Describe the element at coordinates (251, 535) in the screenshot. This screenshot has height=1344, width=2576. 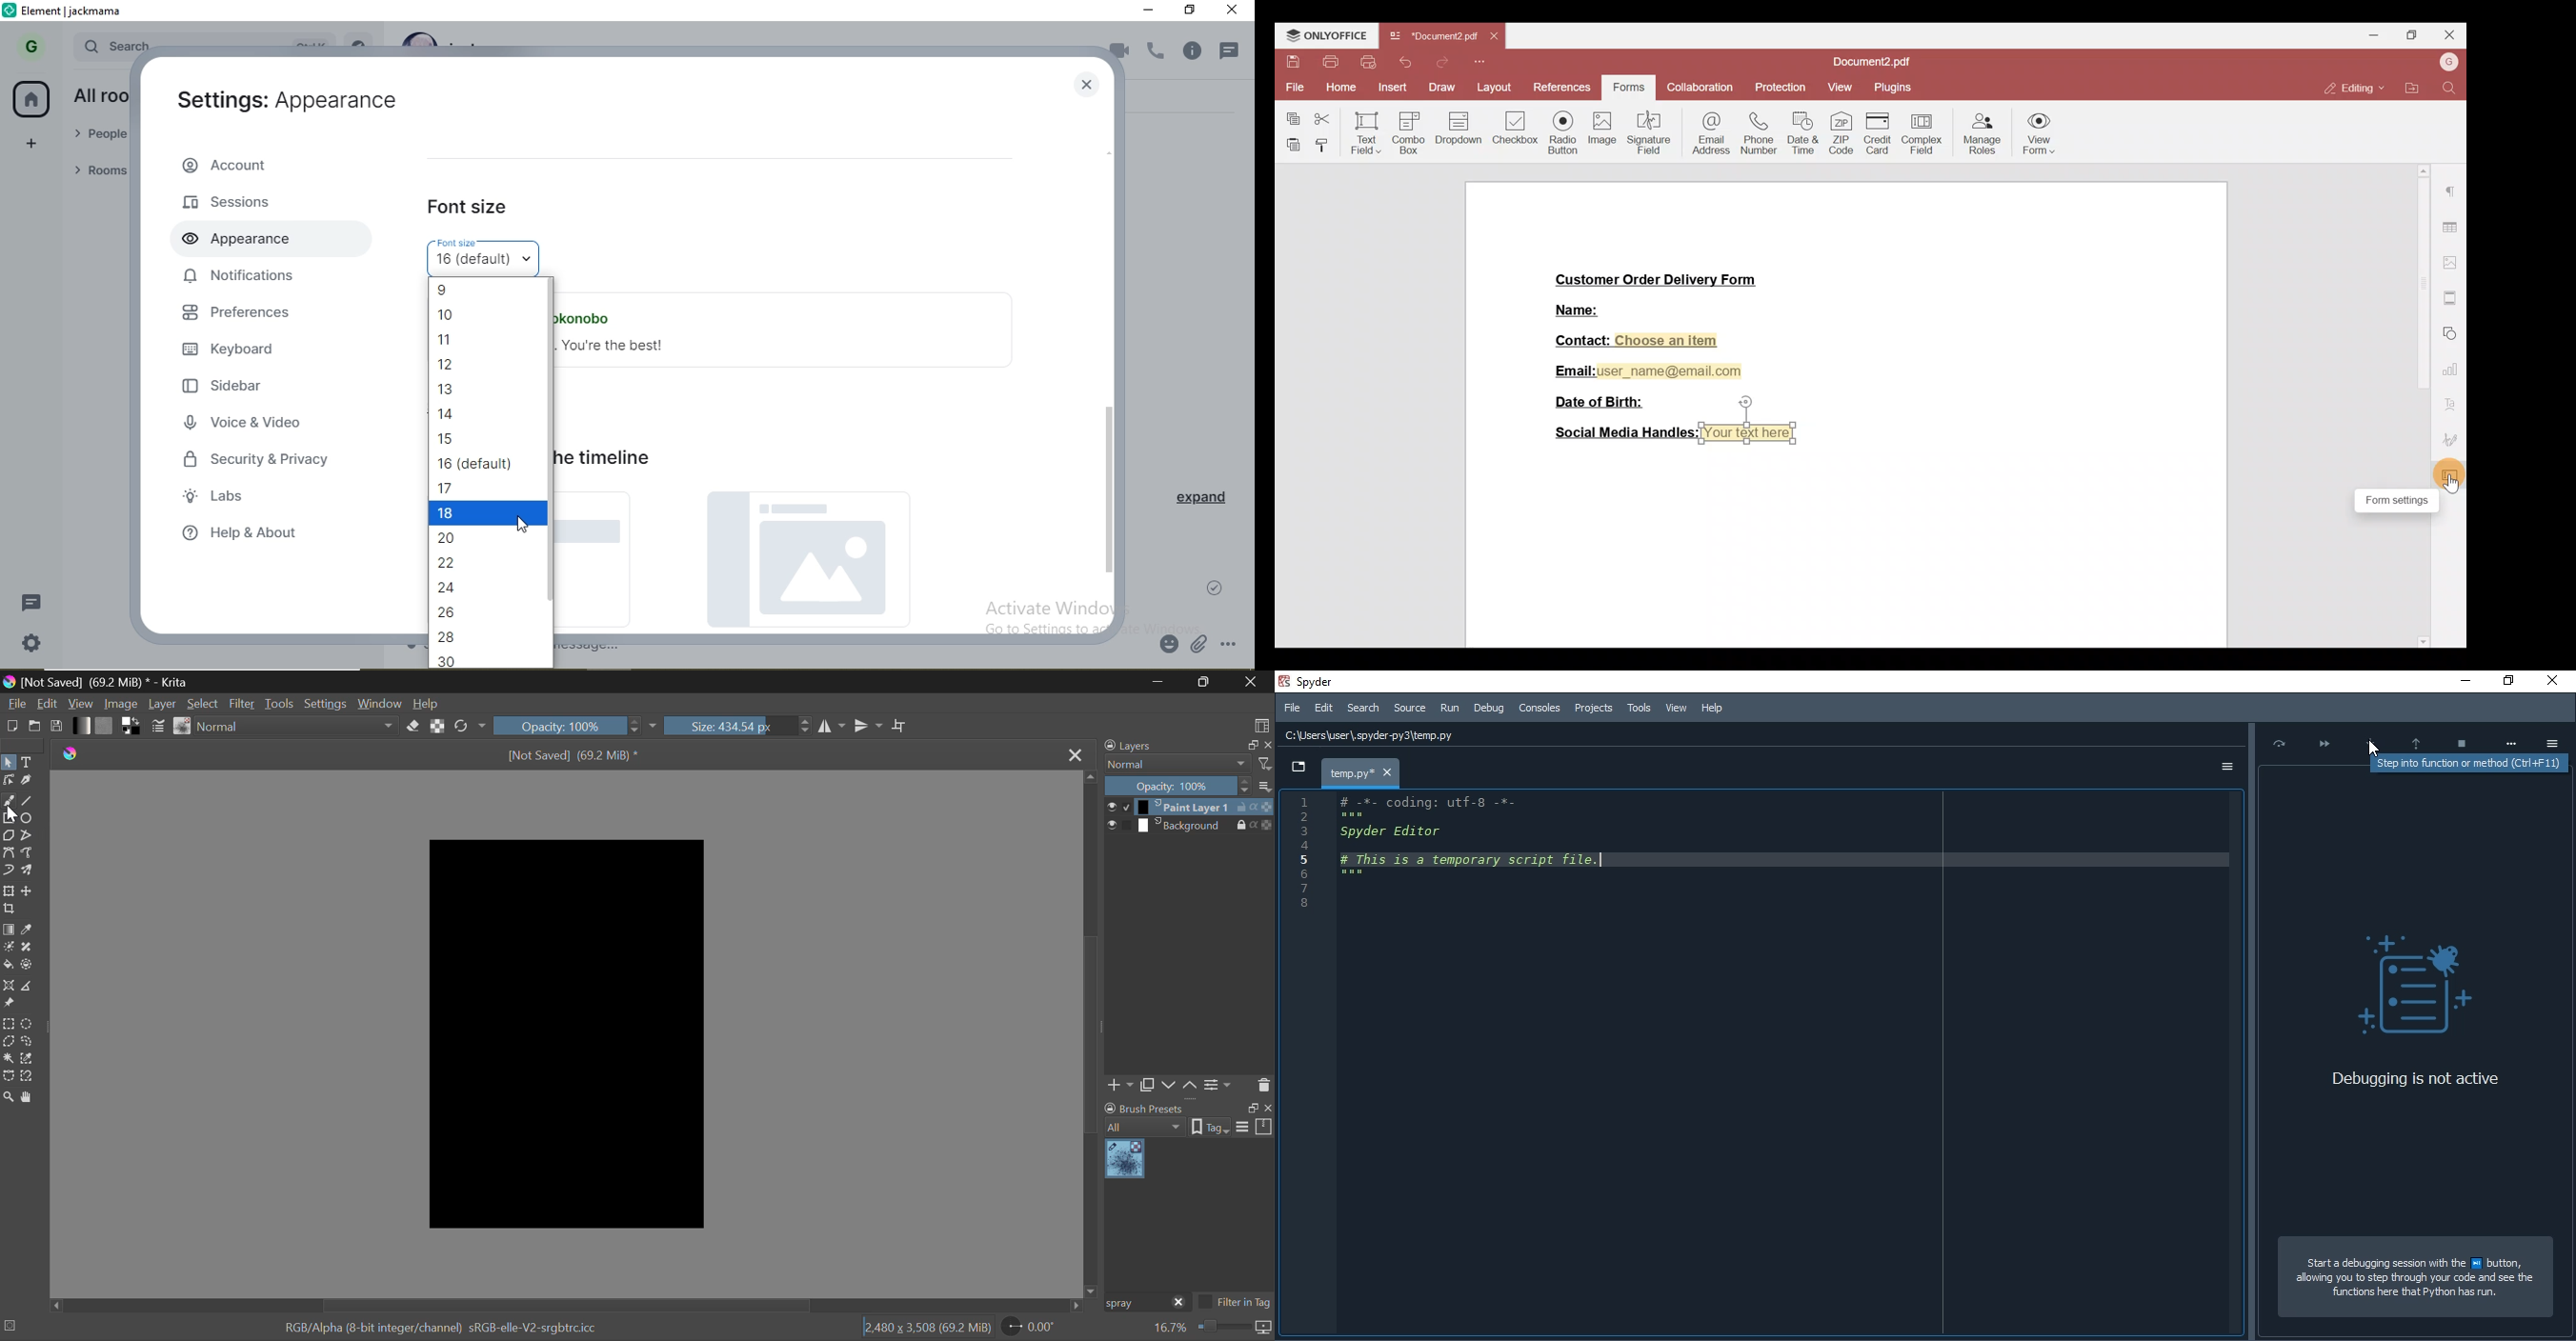
I see `help & about` at that location.